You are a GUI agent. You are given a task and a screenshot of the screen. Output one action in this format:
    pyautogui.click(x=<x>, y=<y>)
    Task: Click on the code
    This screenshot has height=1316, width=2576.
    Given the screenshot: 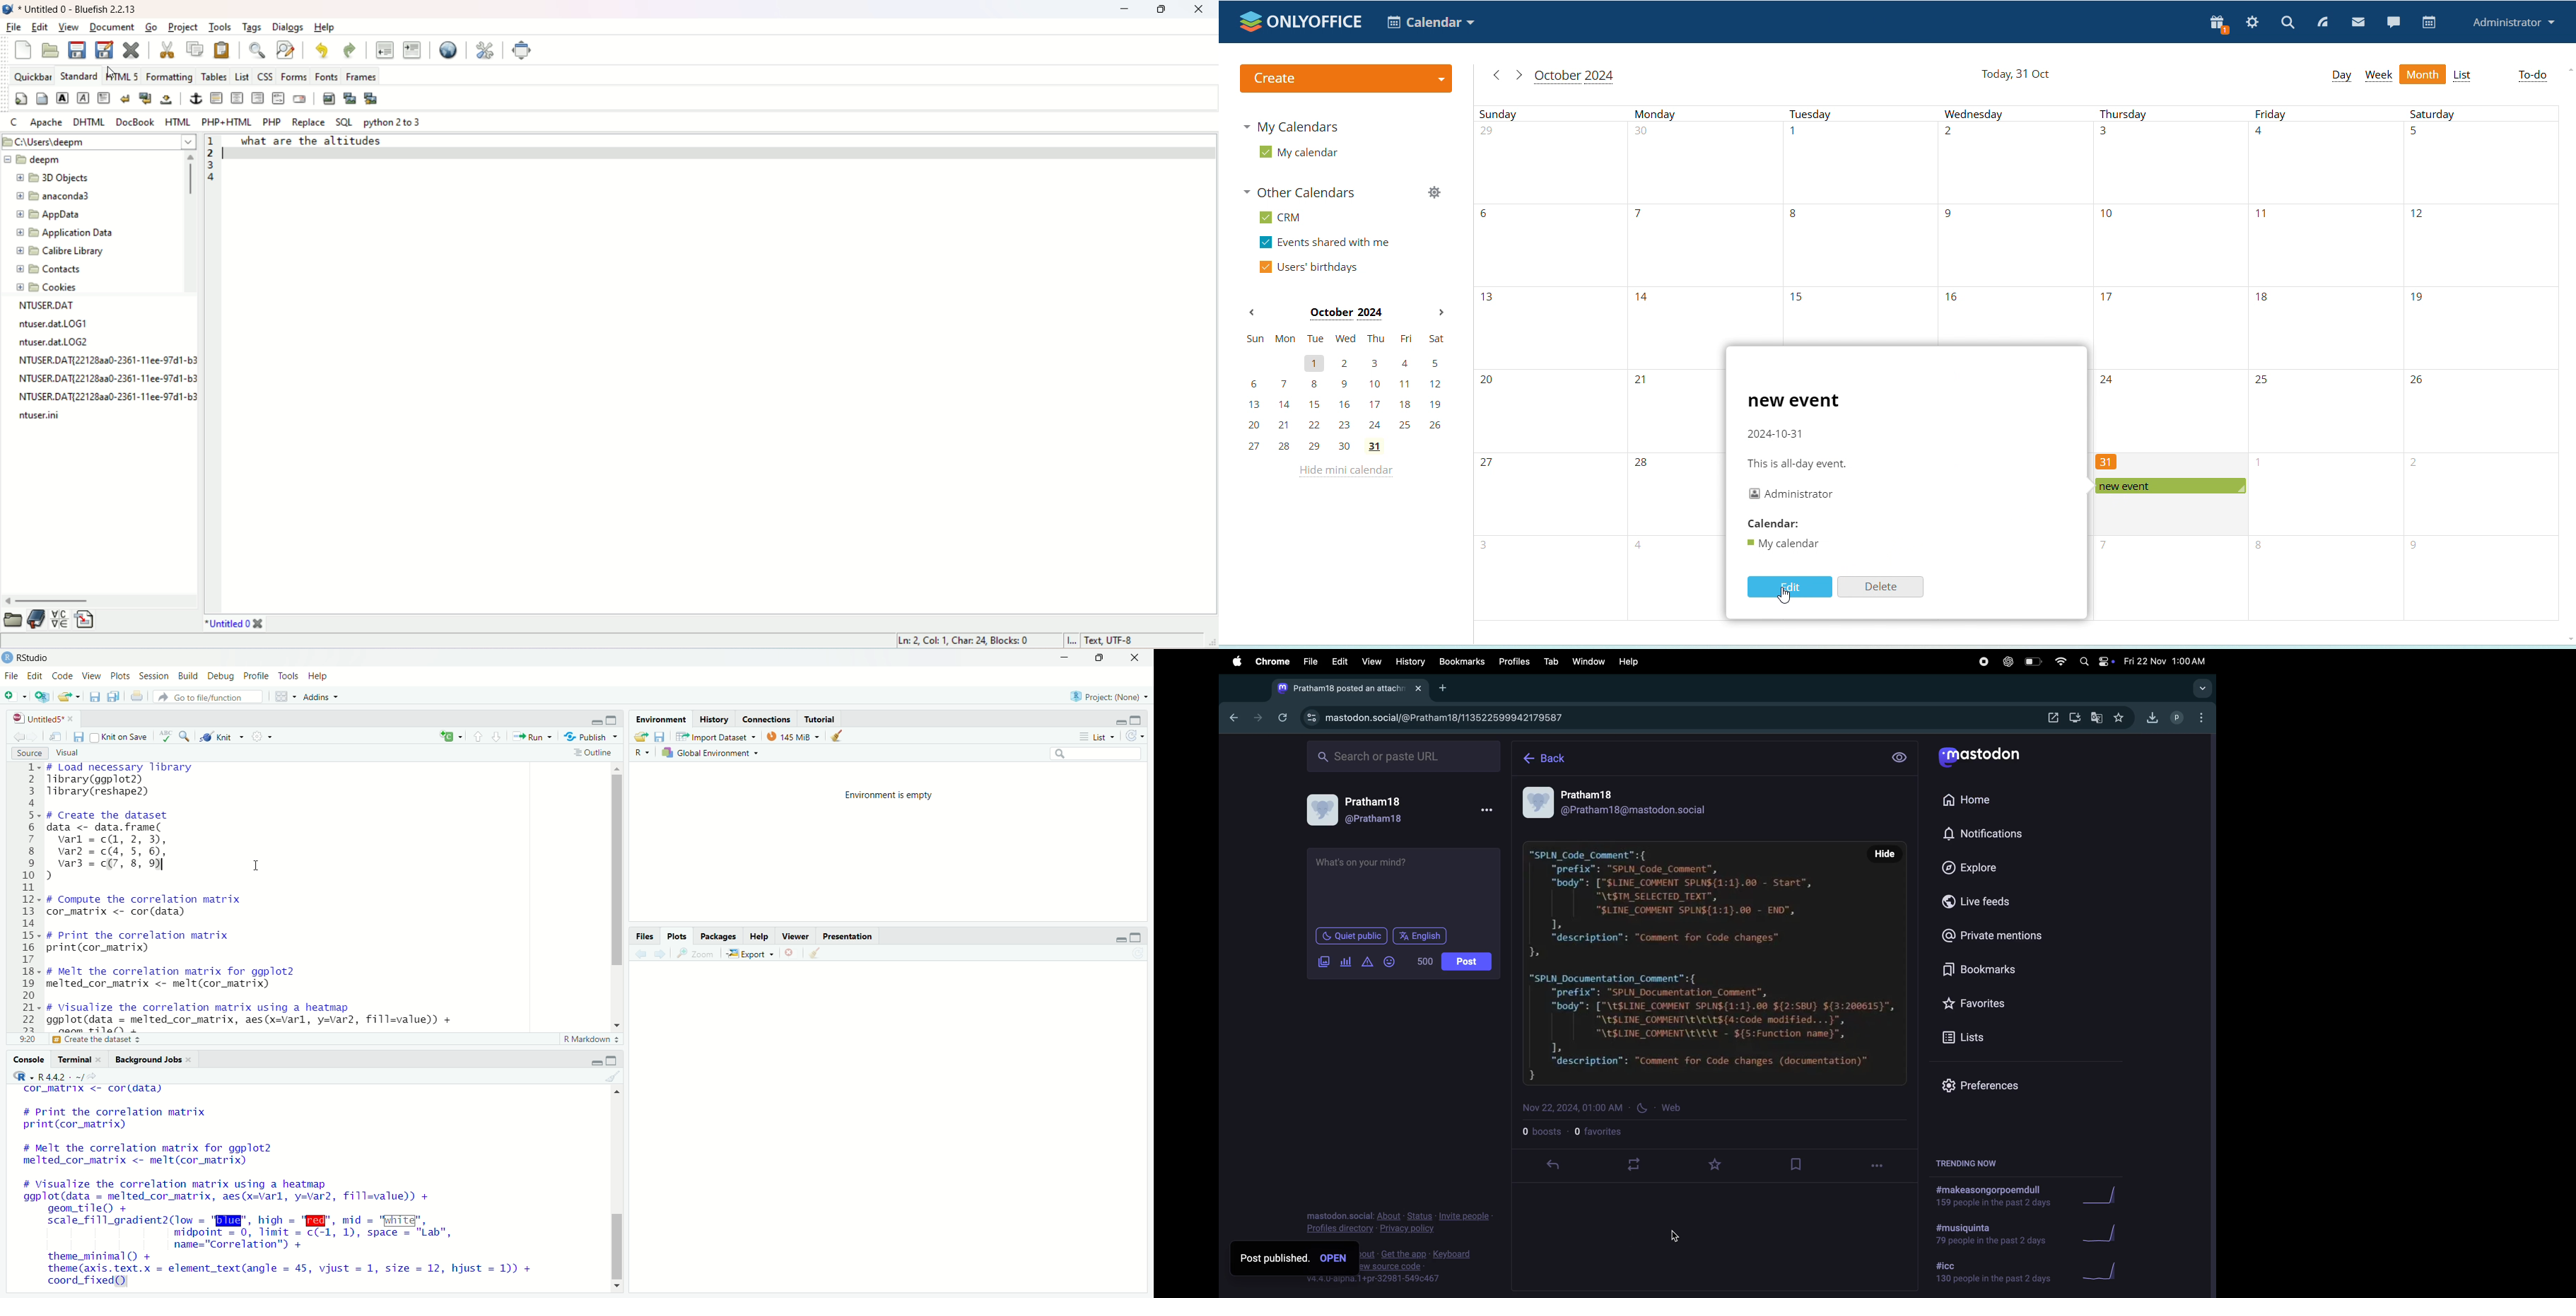 What is the action you would take?
    pyautogui.click(x=63, y=676)
    